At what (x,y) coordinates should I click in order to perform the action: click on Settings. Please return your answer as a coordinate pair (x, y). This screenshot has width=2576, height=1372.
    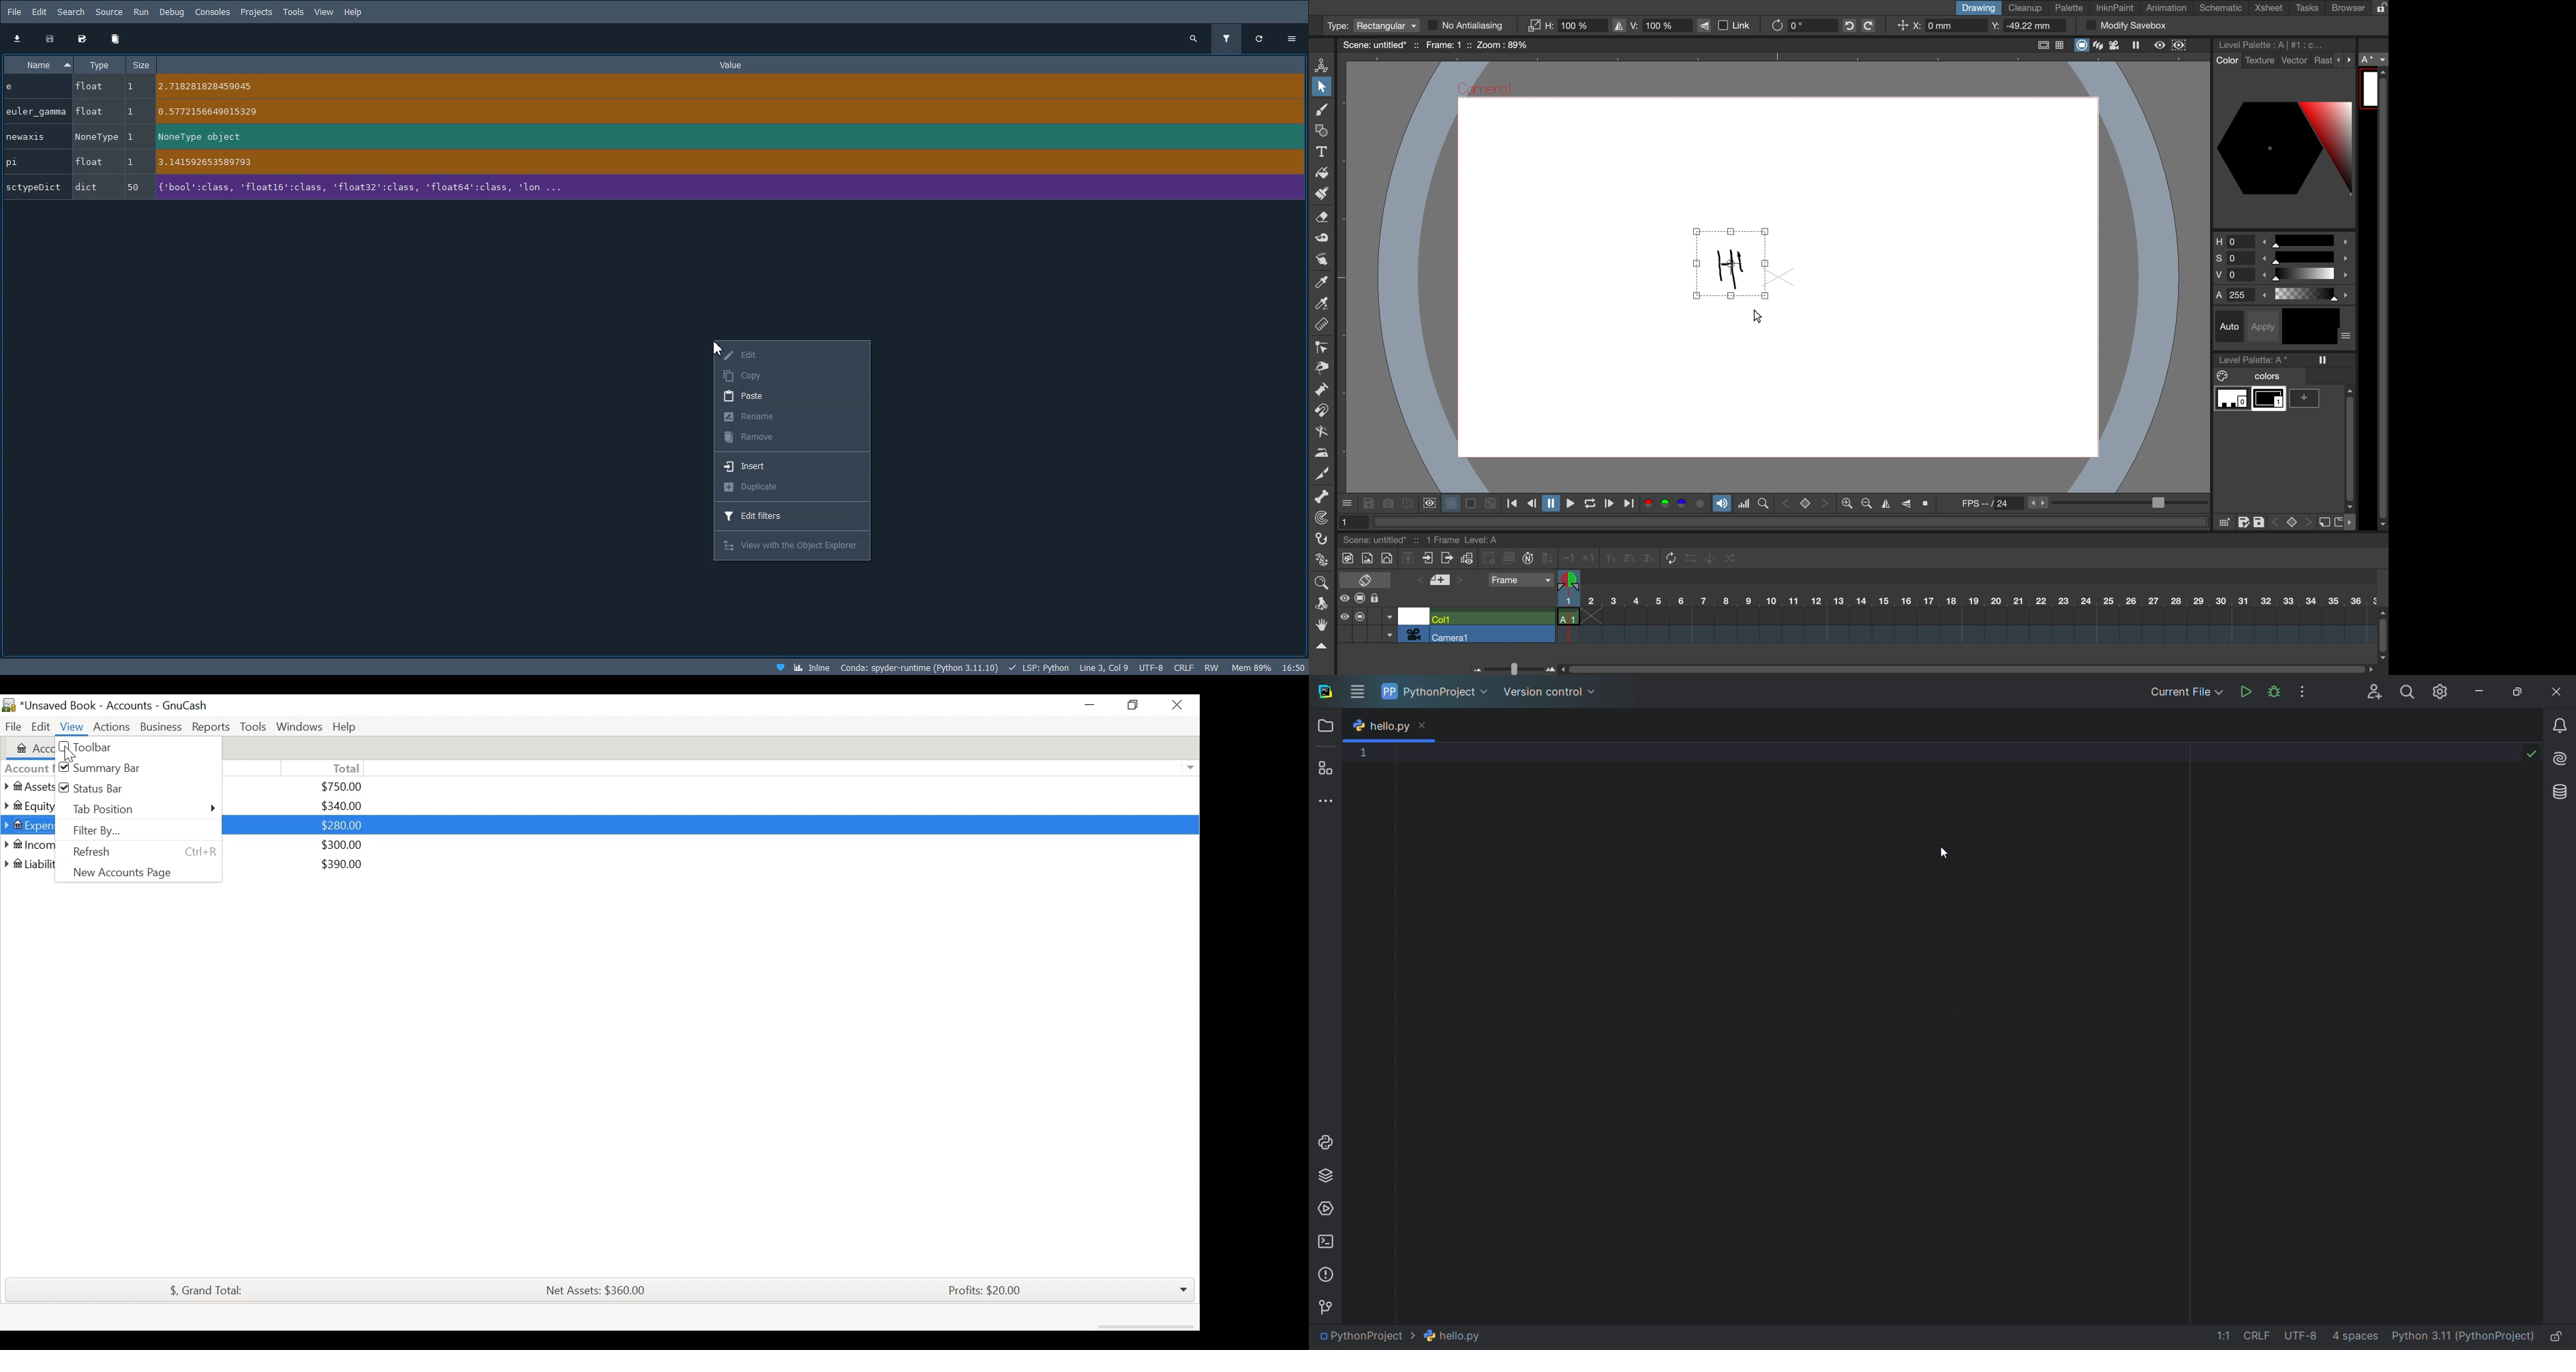
    Looking at the image, I should click on (1293, 37).